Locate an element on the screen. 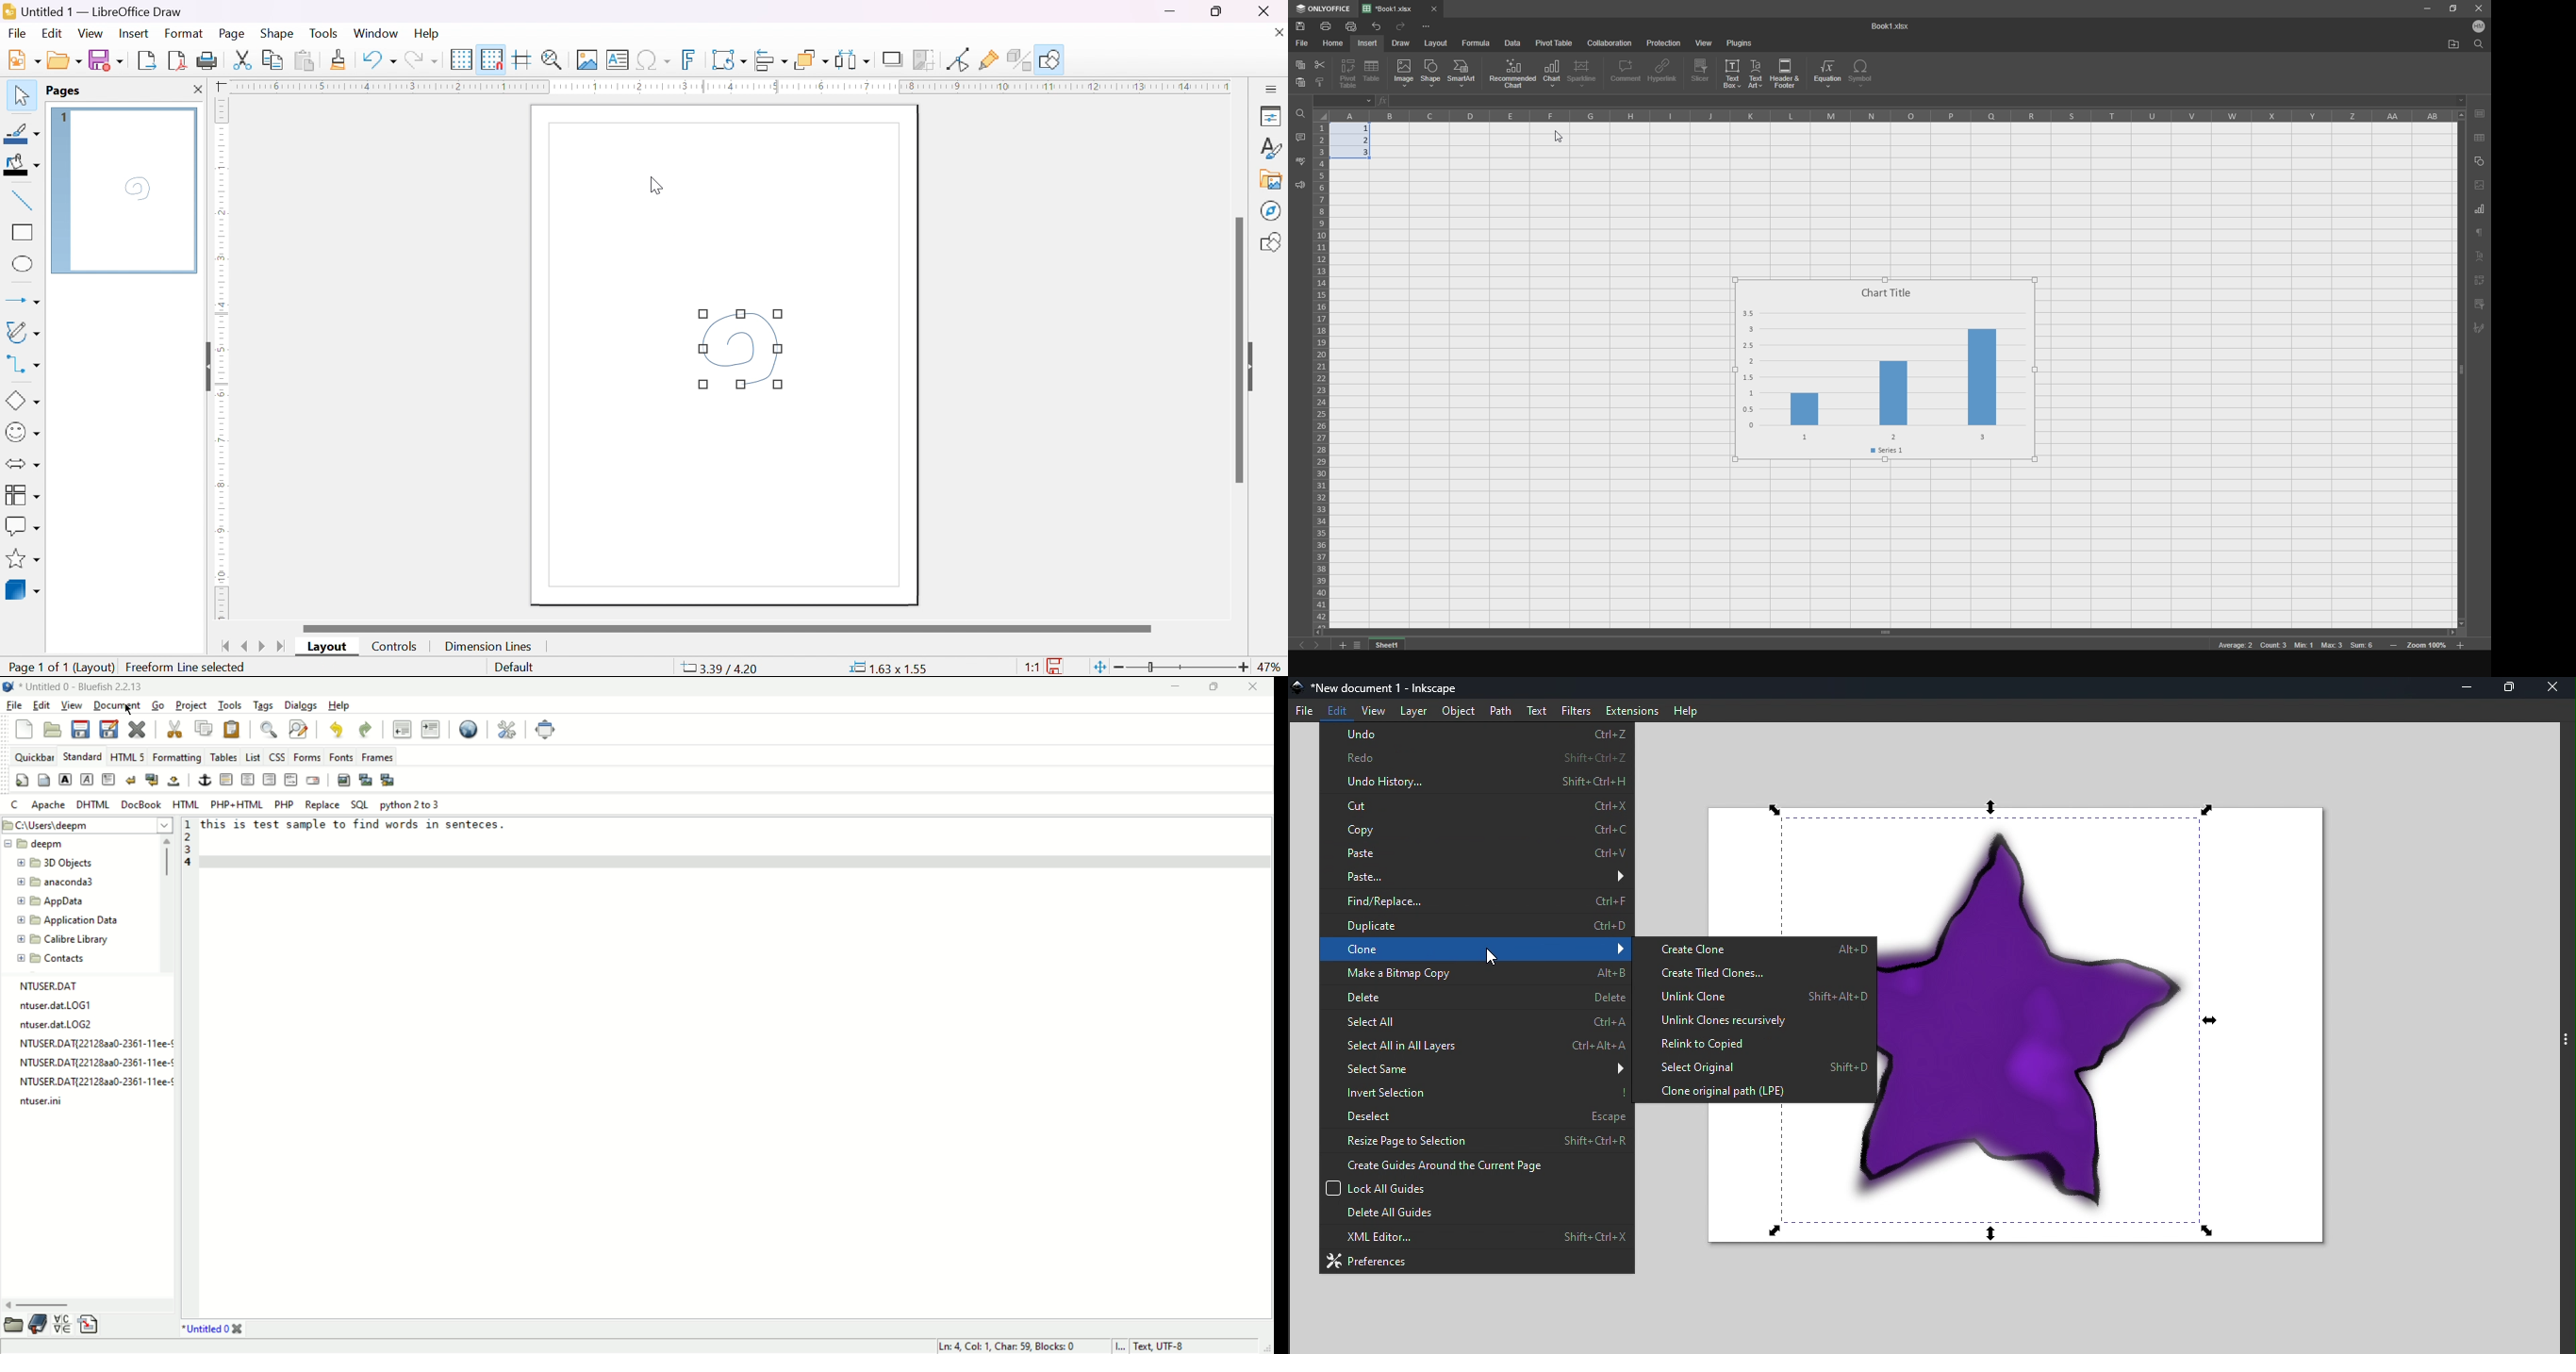 The height and width of the screenshot is (1372, 2576). cursor is located at coordinates (129, 710).